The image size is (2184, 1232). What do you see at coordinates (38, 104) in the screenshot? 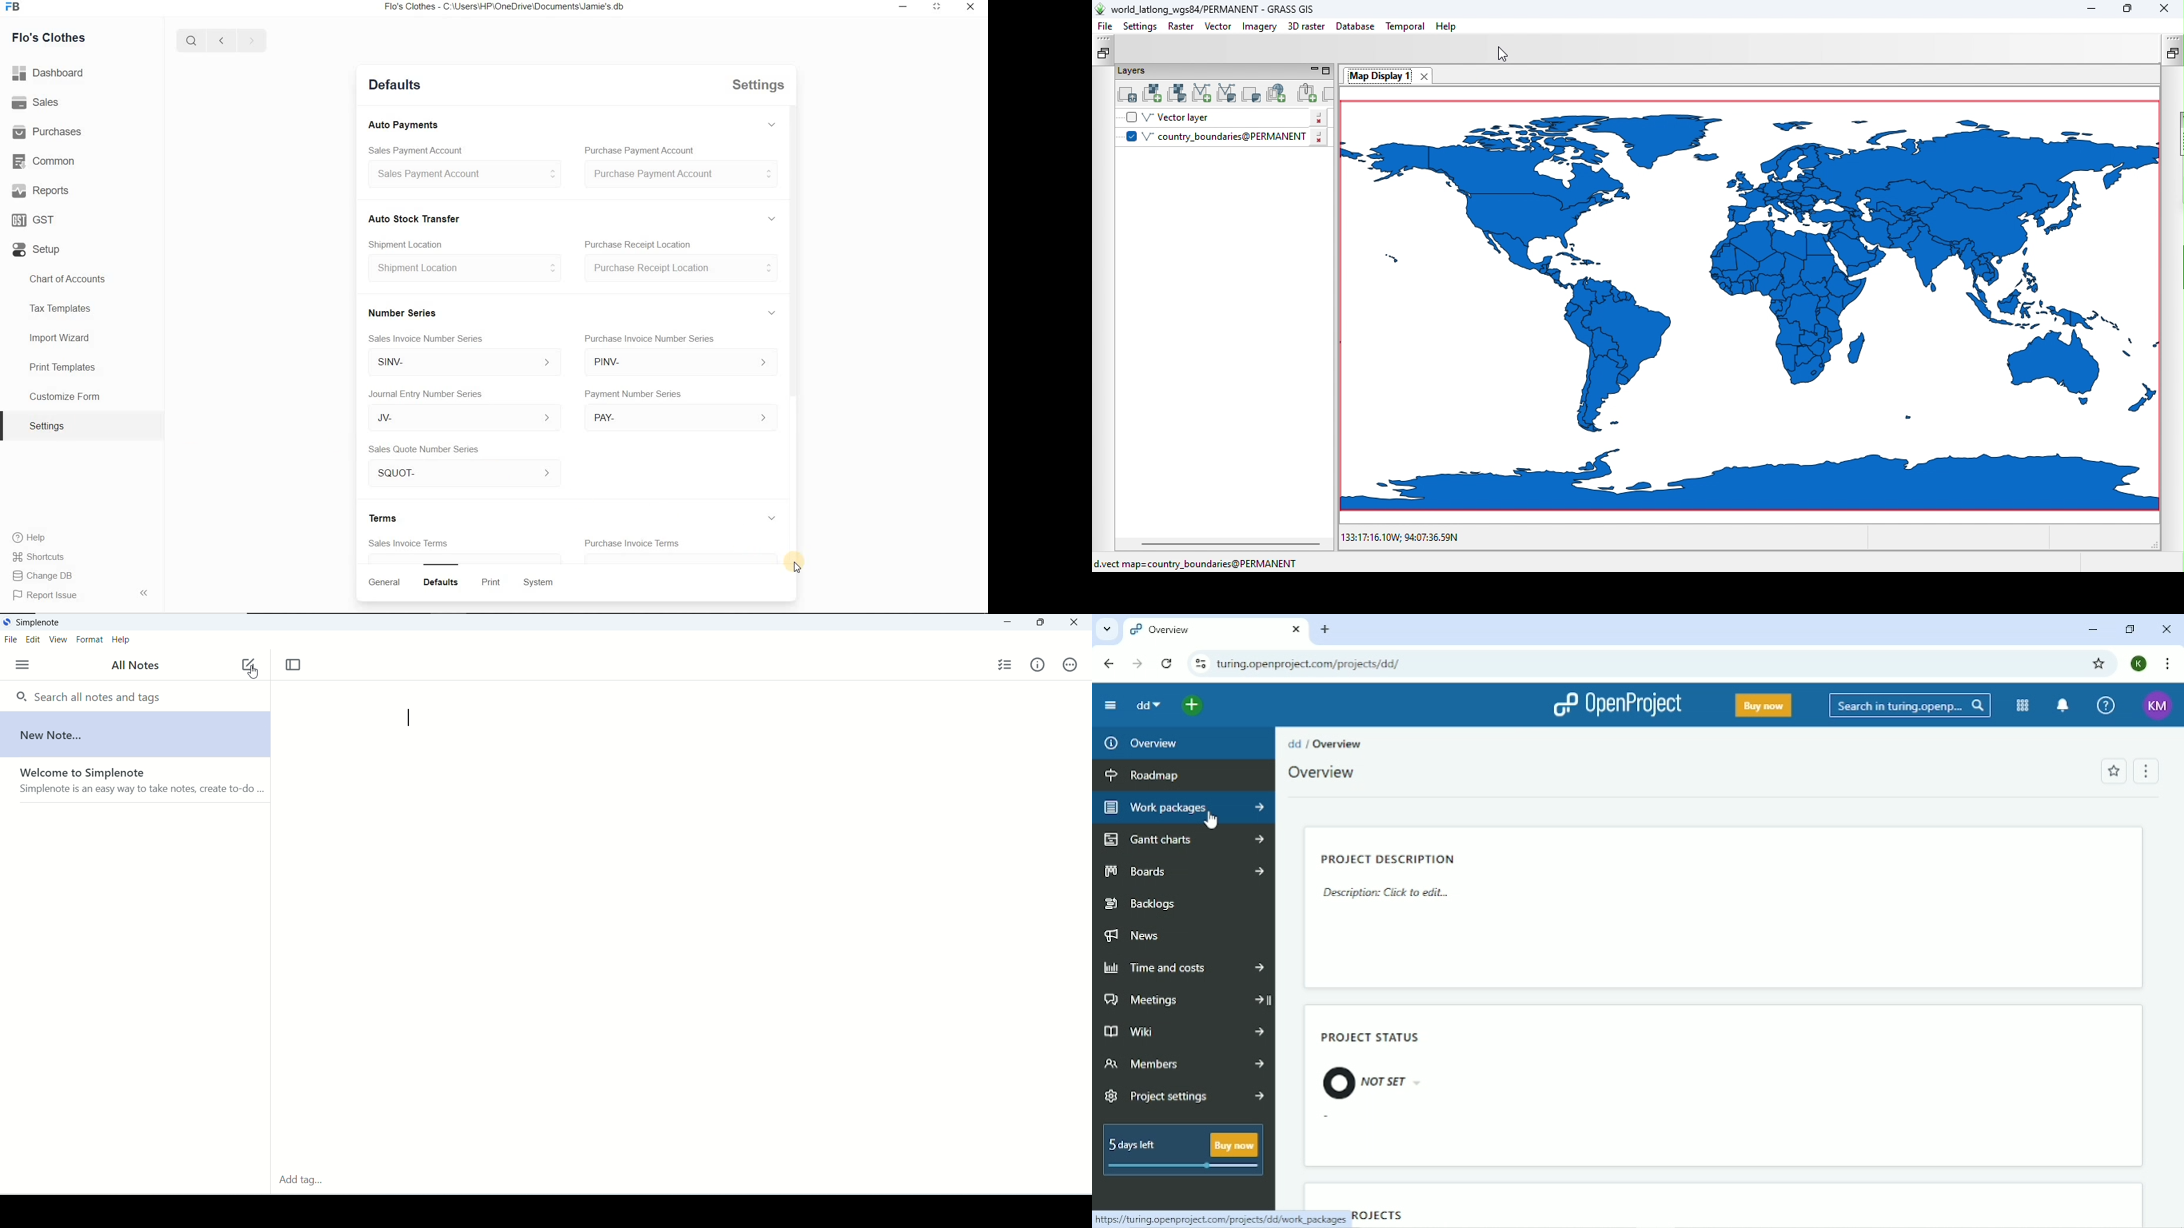
I see `Sales` at bounding box center [38, 104].